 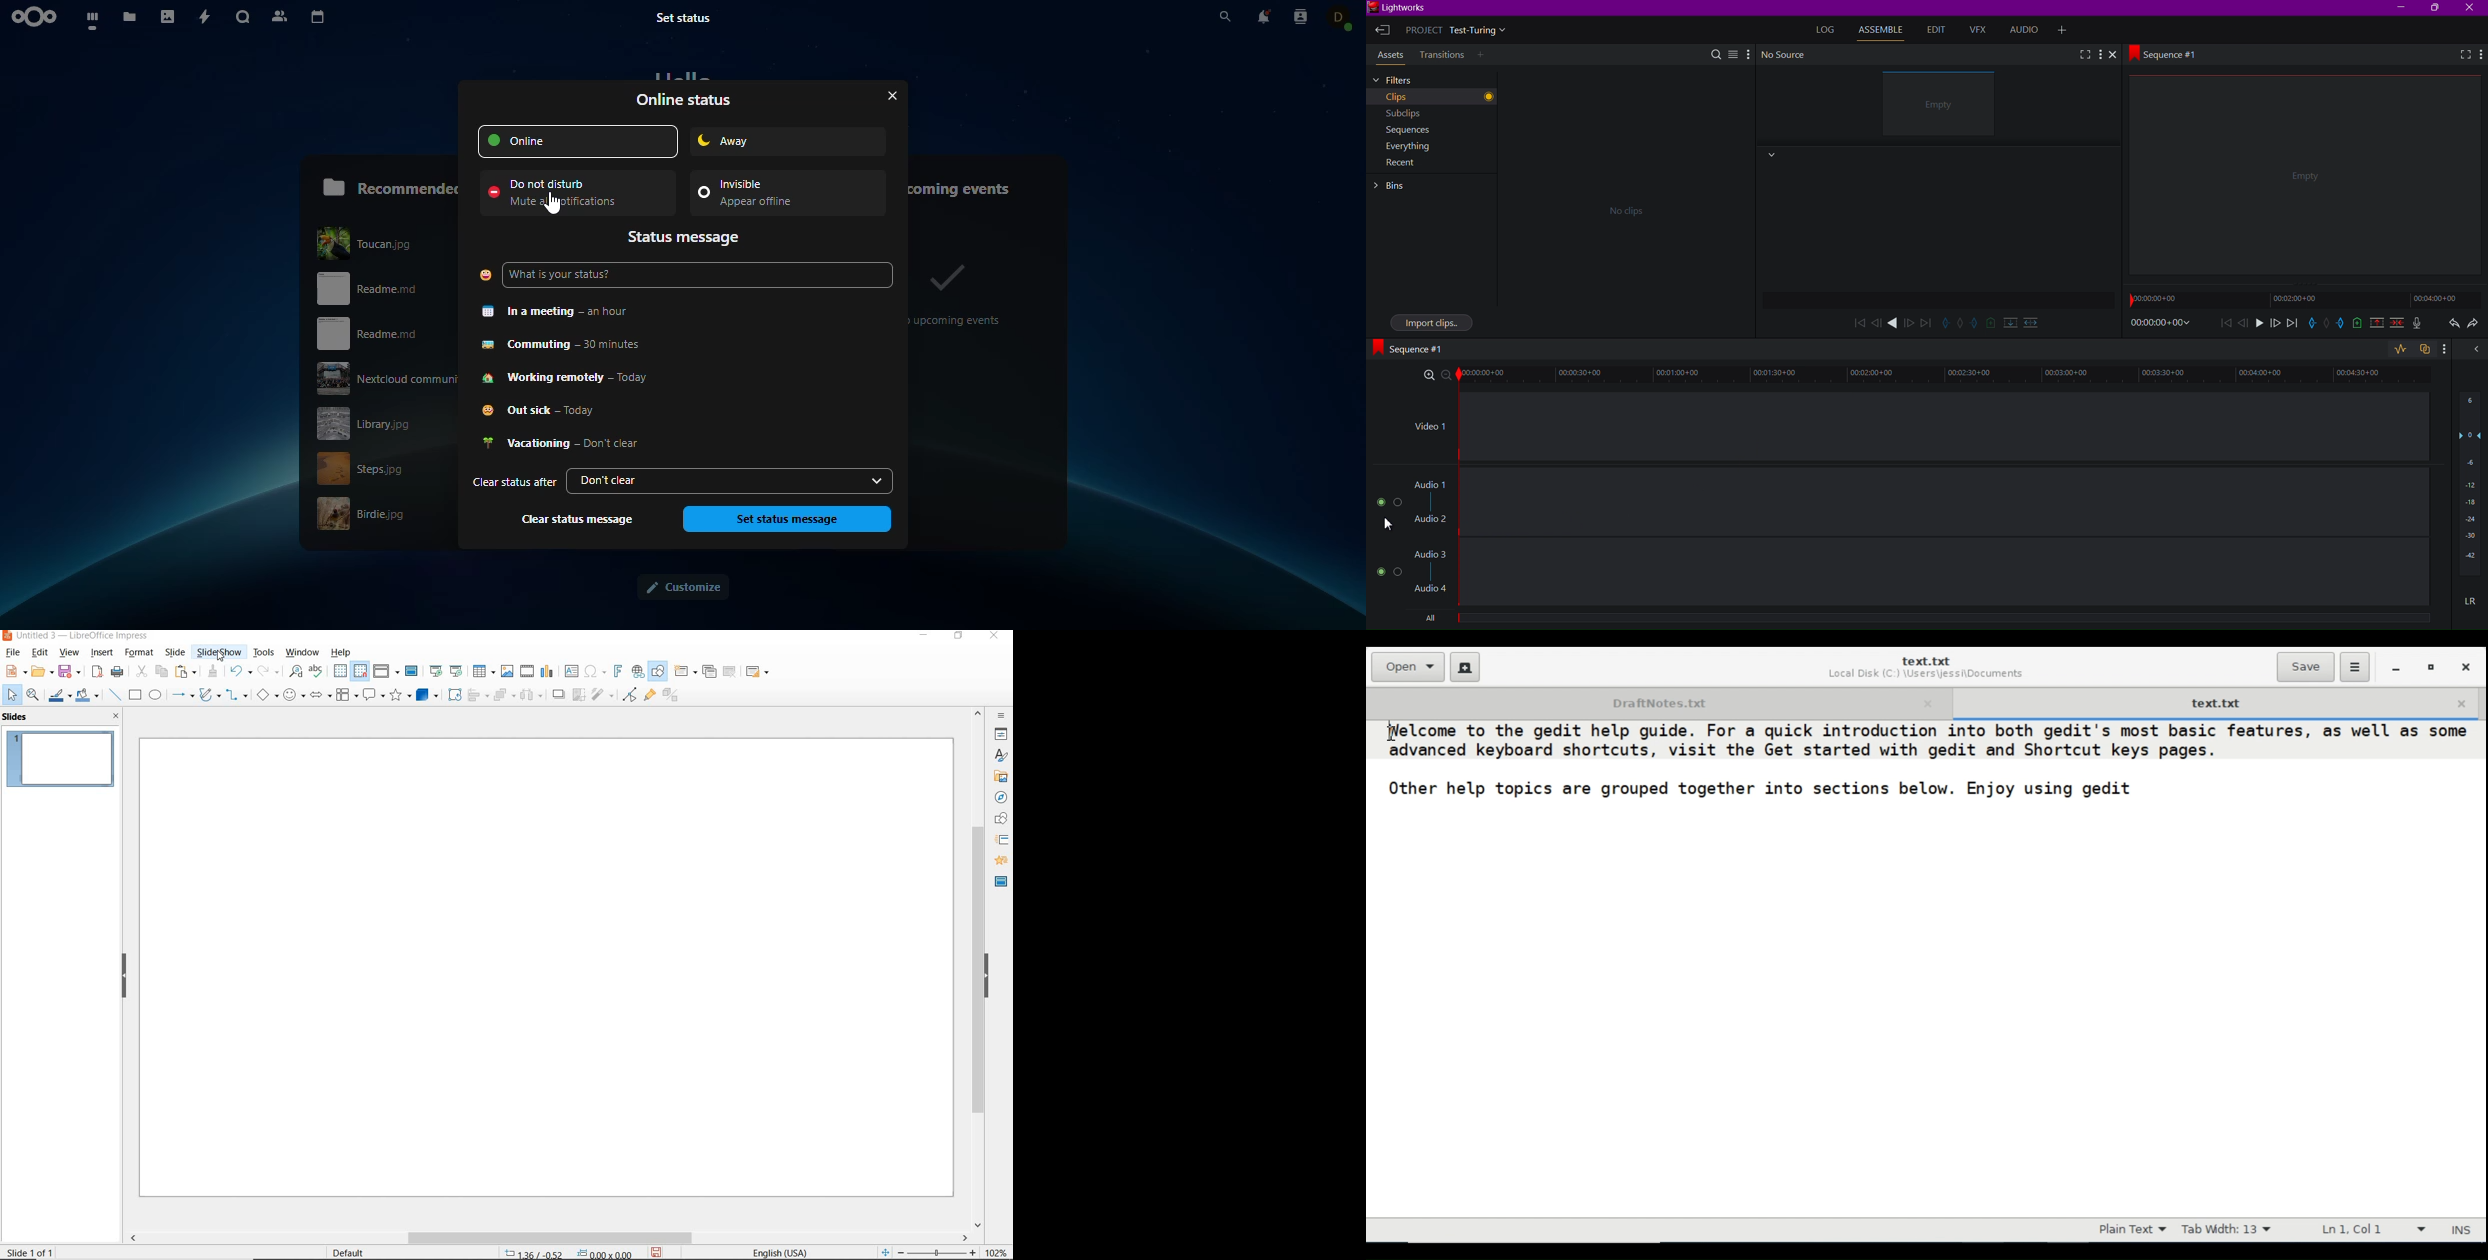 I want to click on More, so click(x=2480, y=55).